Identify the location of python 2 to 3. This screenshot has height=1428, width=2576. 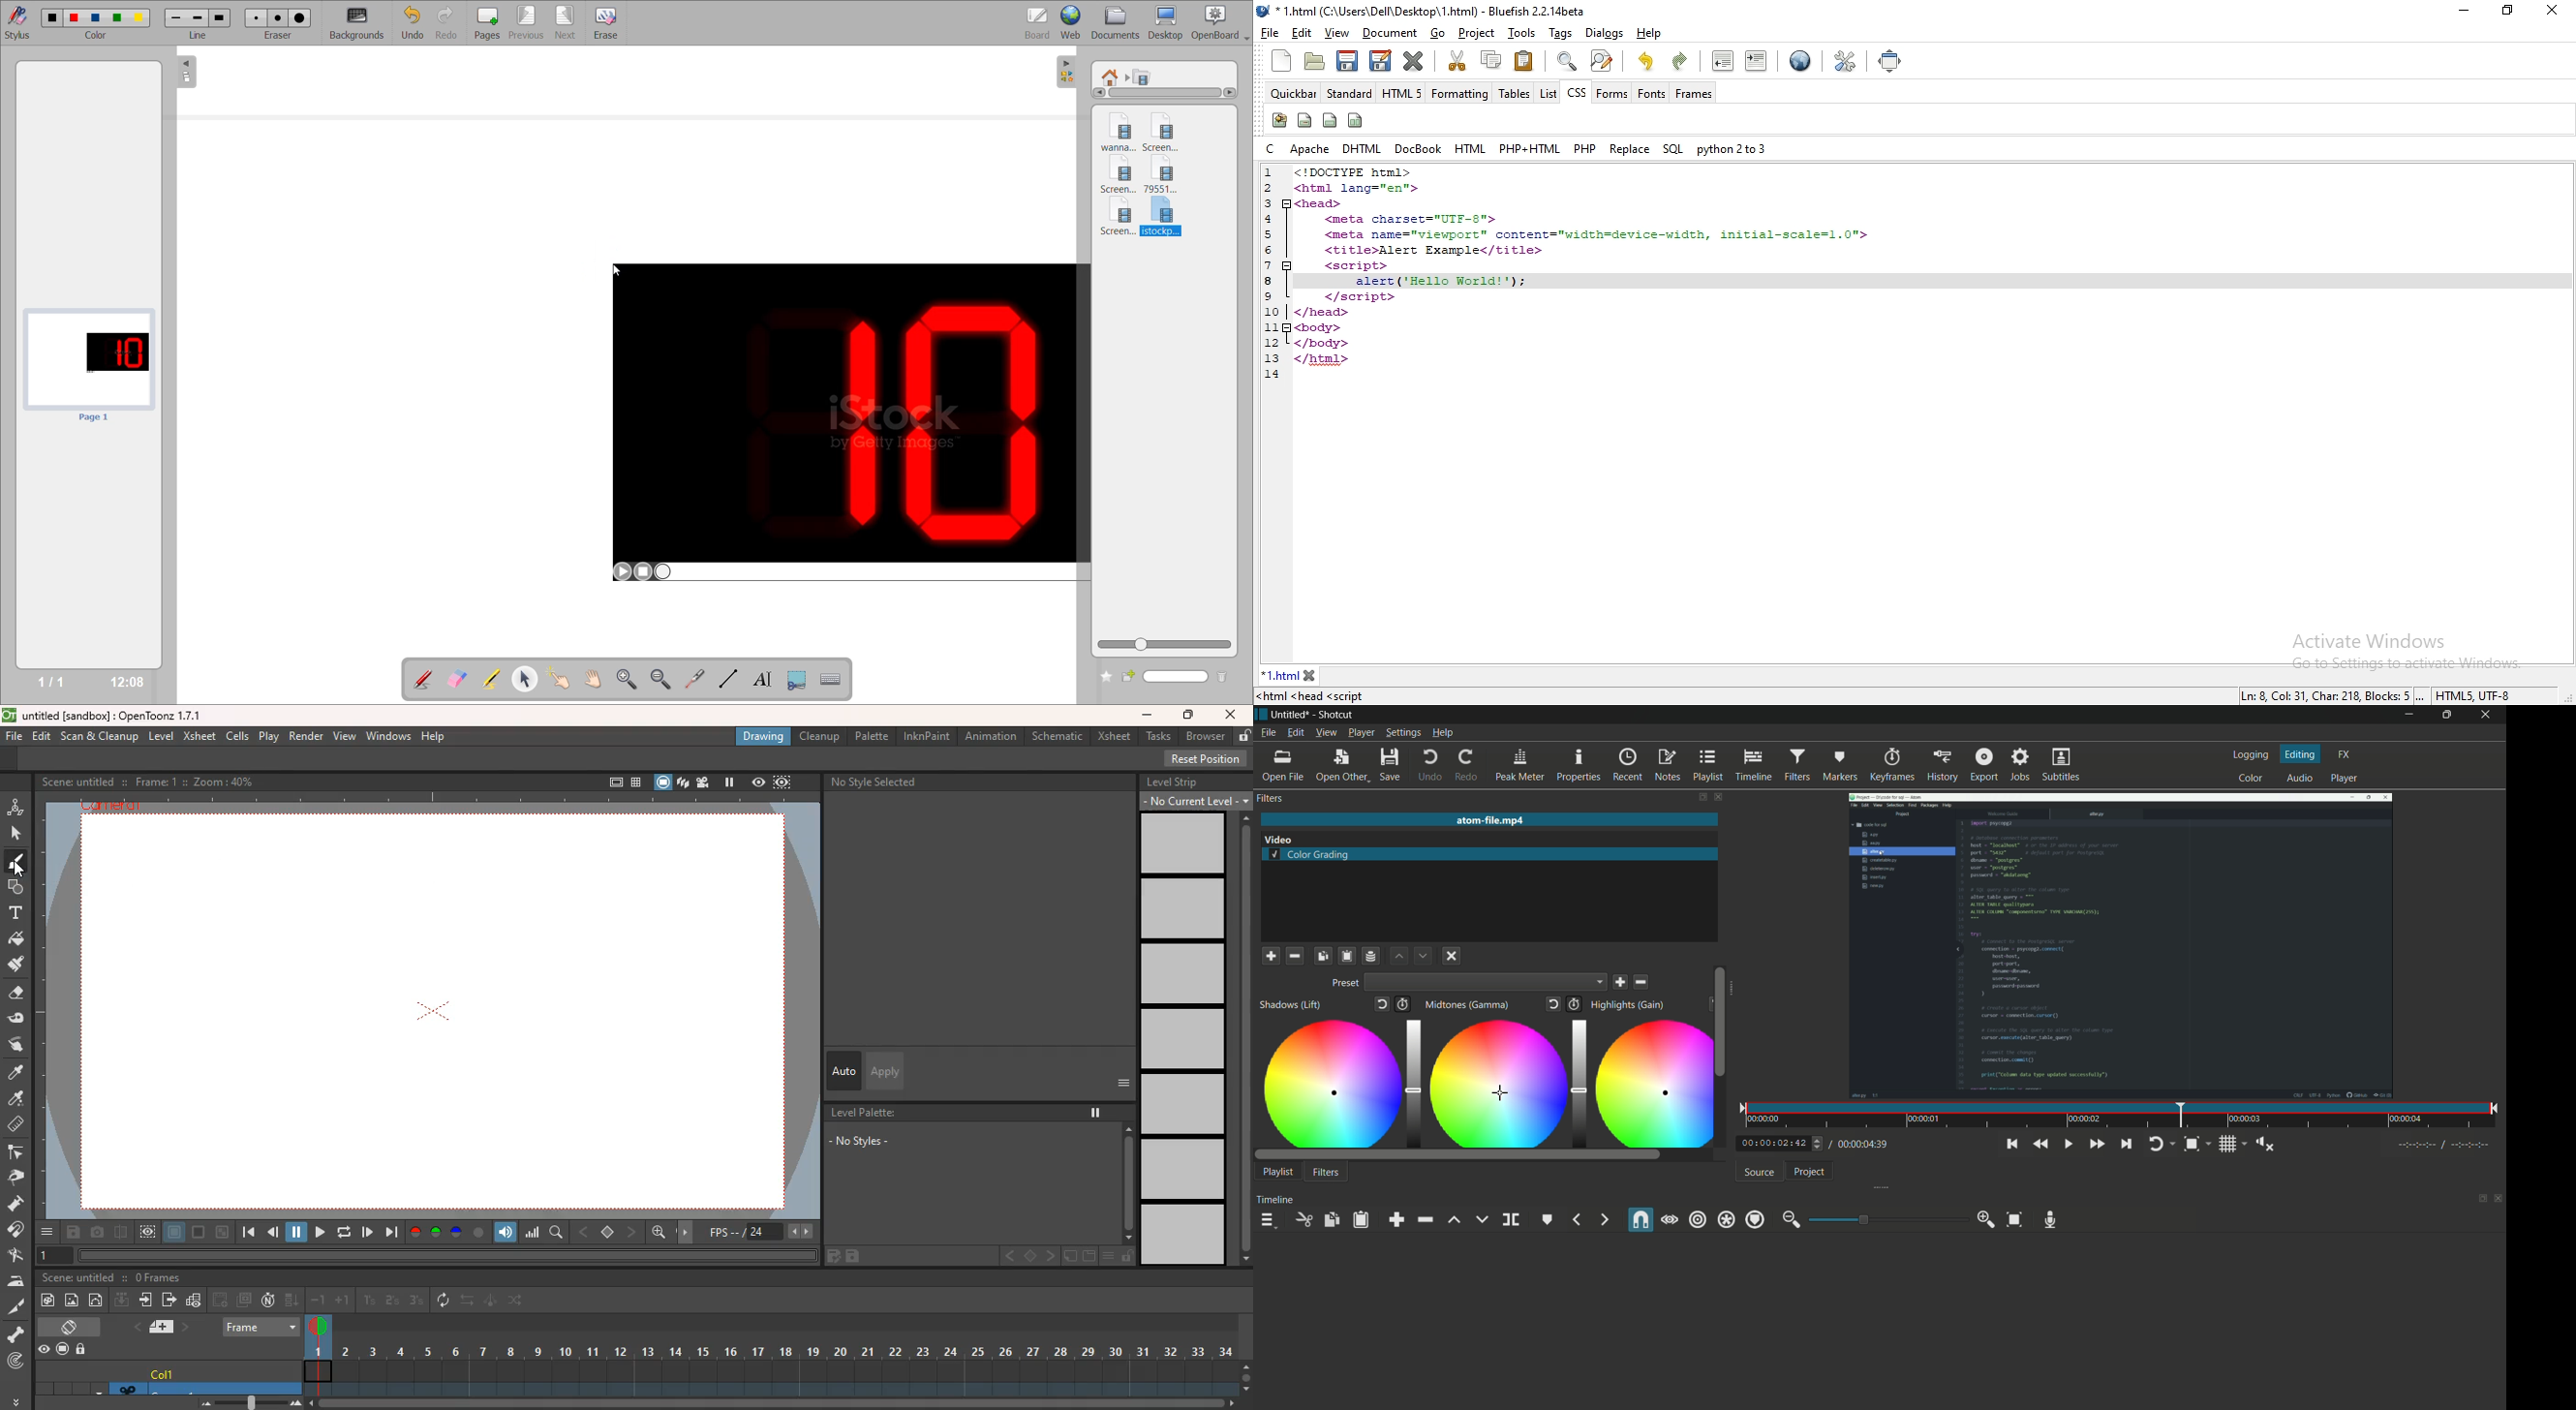
(1730, 147).